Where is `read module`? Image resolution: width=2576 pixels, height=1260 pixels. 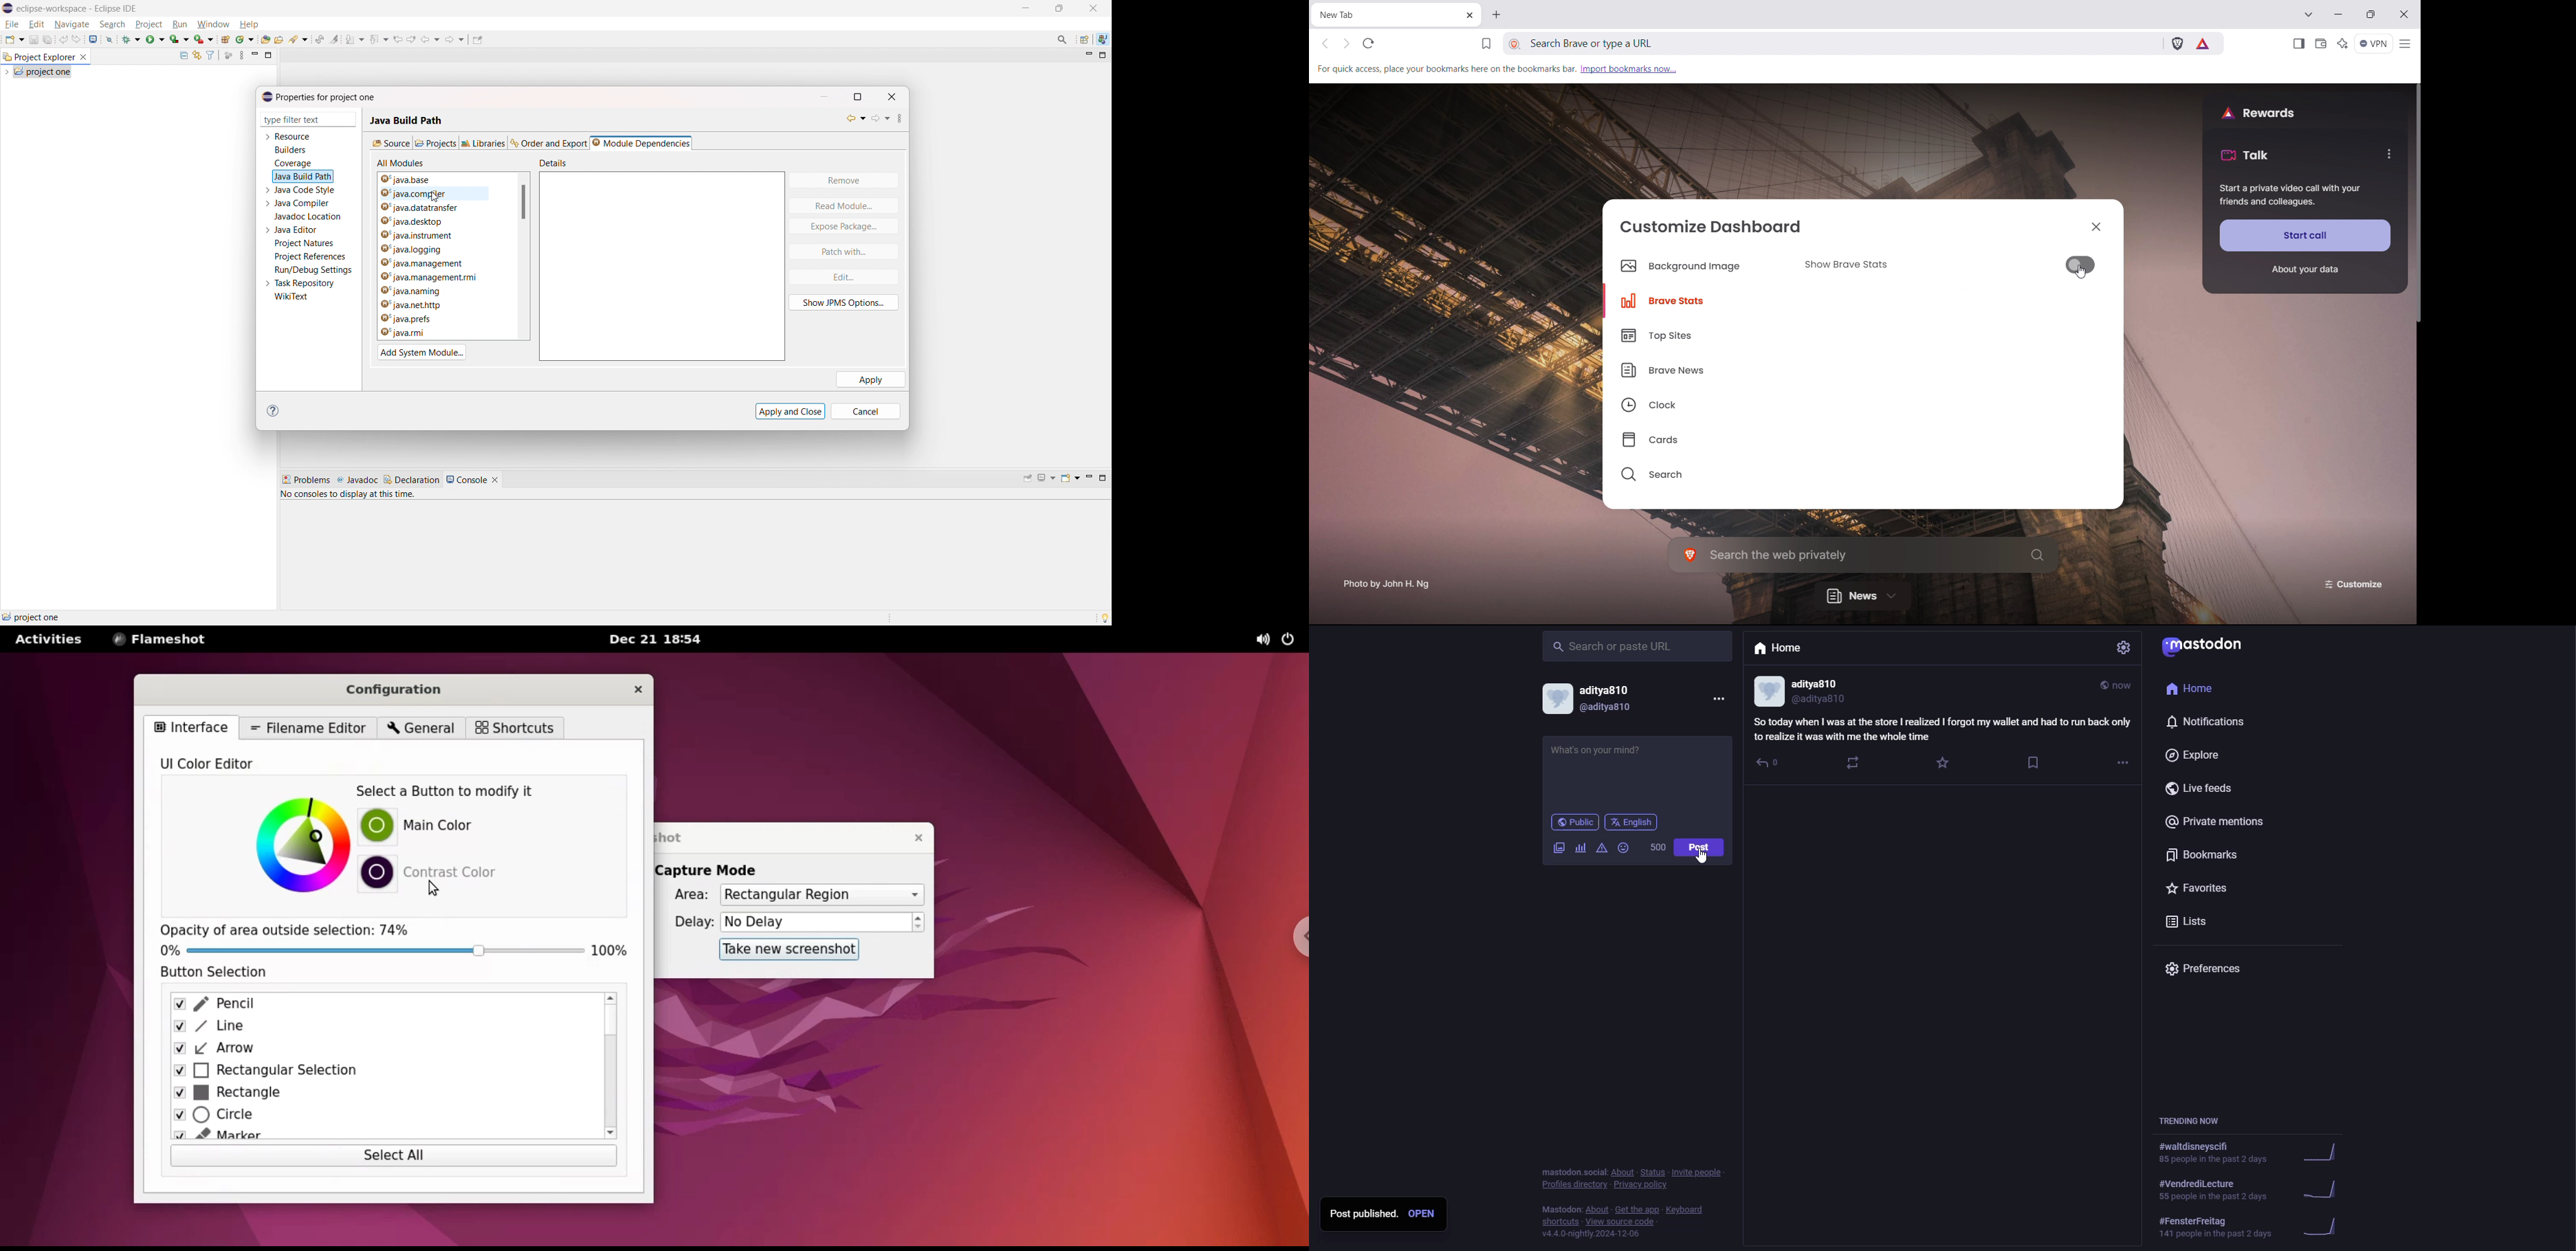 read module is located at coordinates (844, 205).